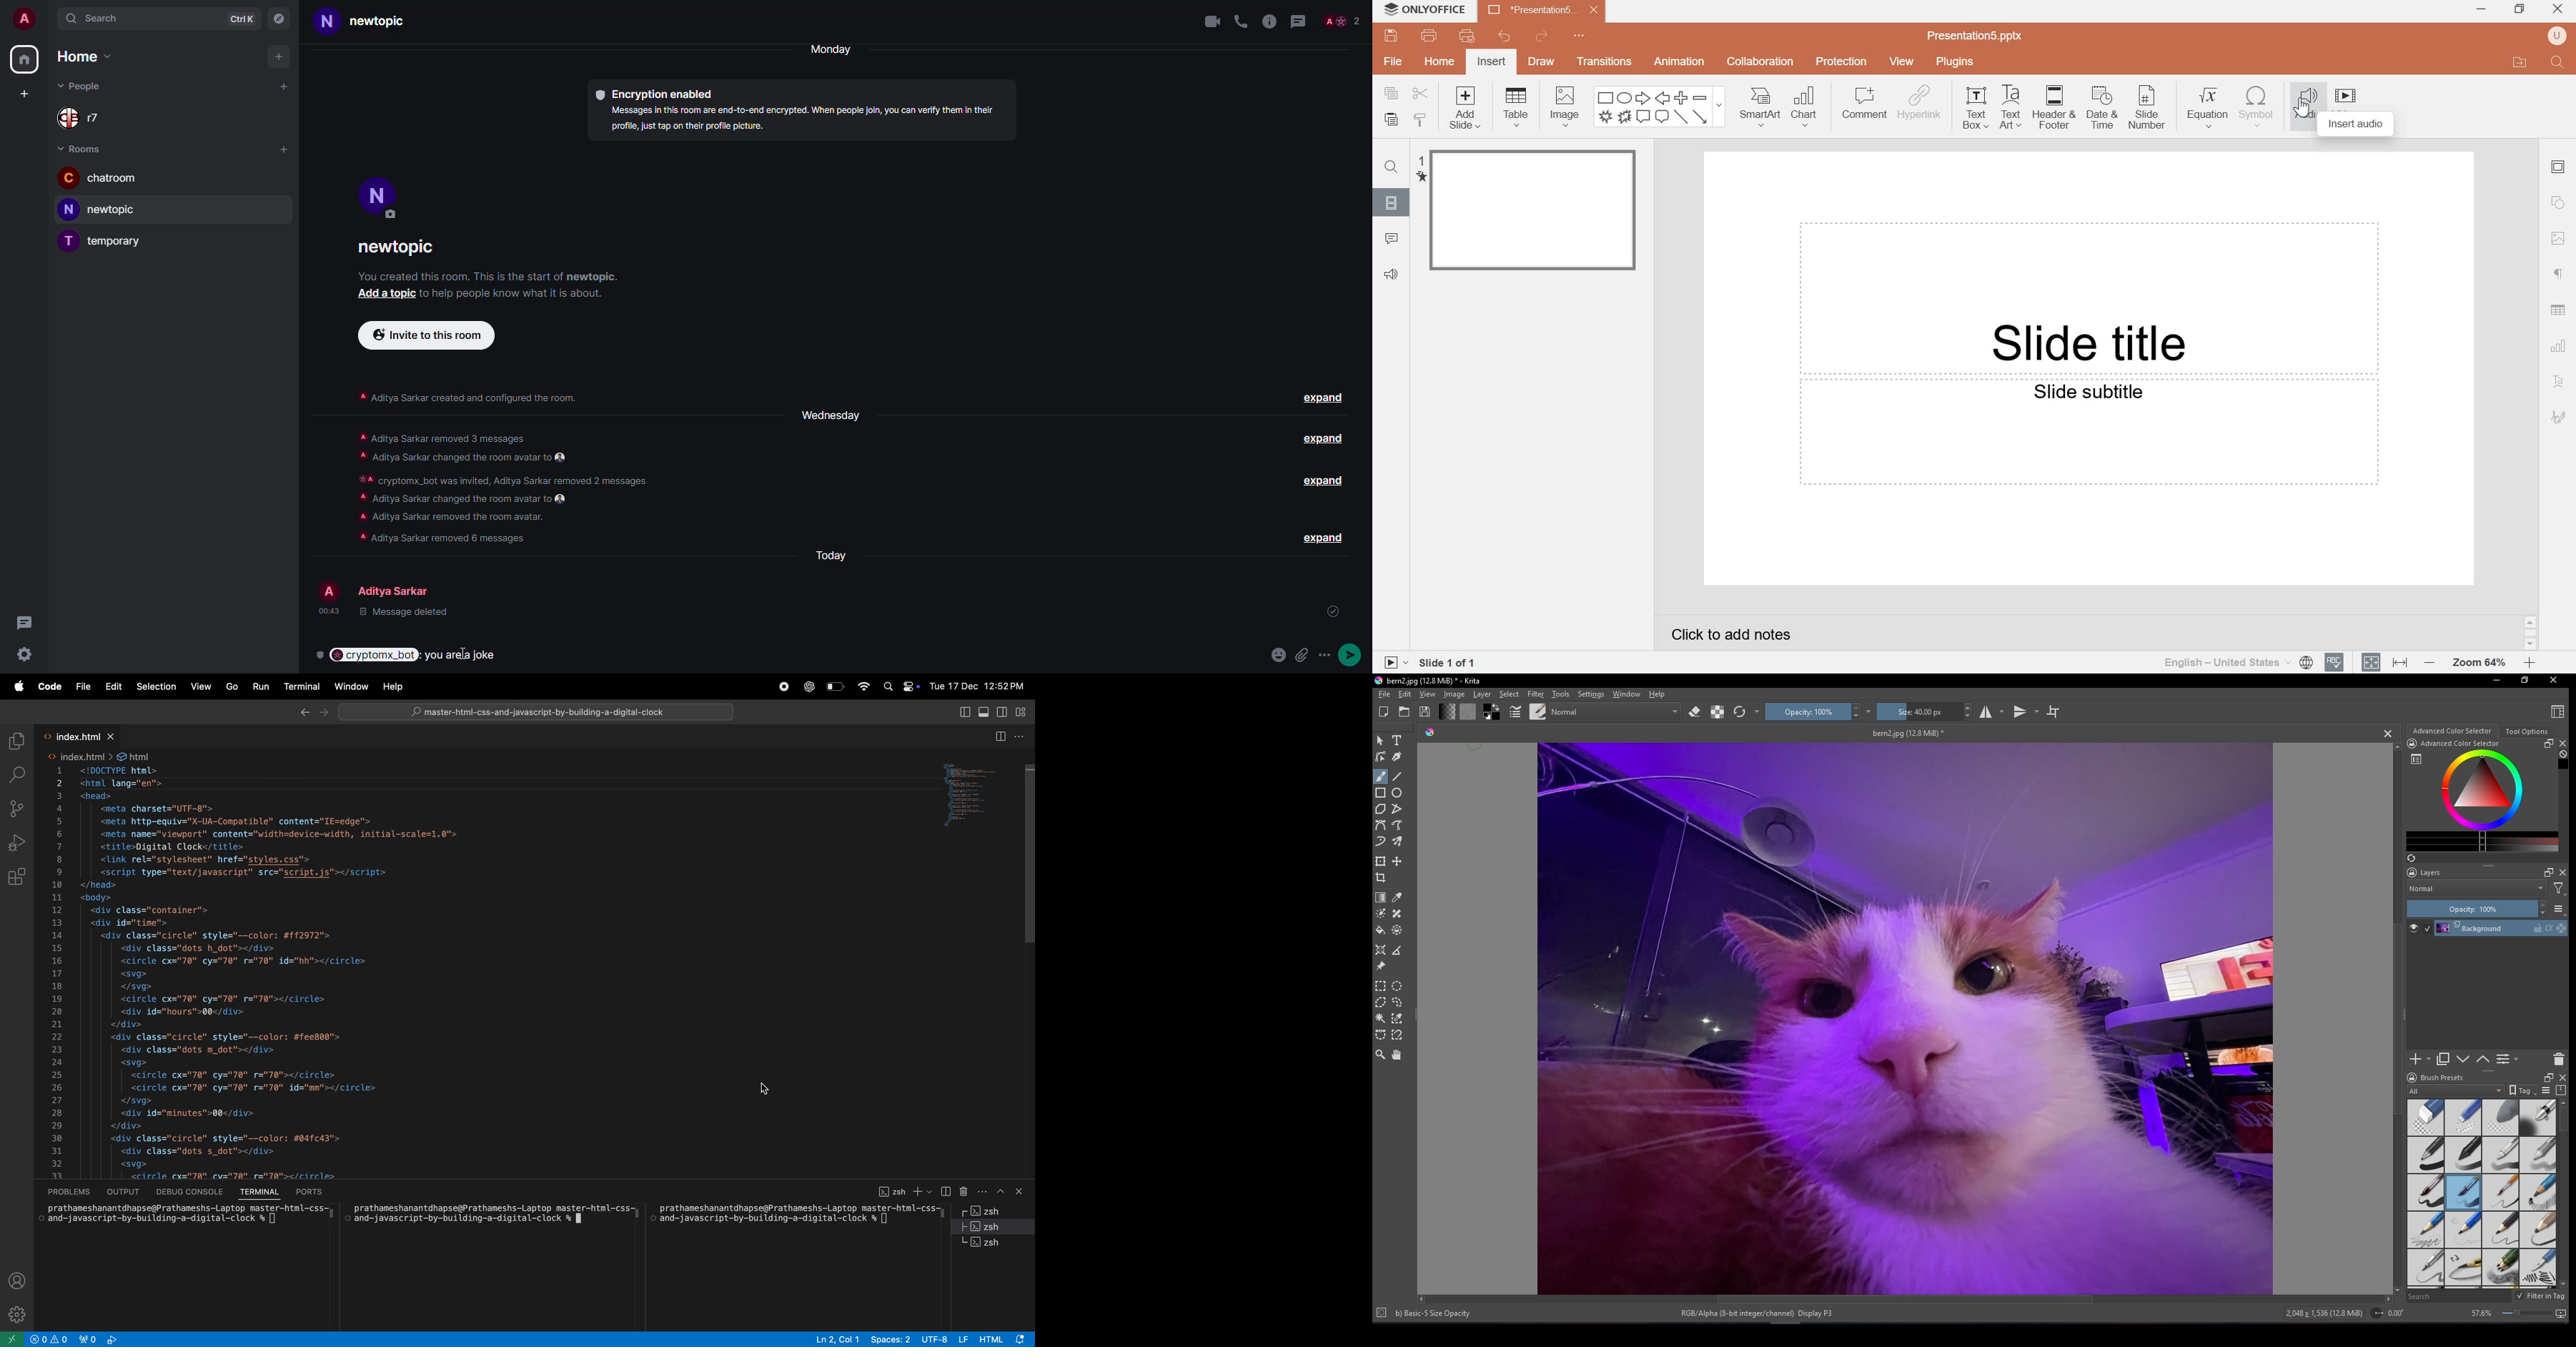  What do you see at coordinates (2412, 743) in the screenshot?
I see `lock docker` at bounding box center [2412, 743].